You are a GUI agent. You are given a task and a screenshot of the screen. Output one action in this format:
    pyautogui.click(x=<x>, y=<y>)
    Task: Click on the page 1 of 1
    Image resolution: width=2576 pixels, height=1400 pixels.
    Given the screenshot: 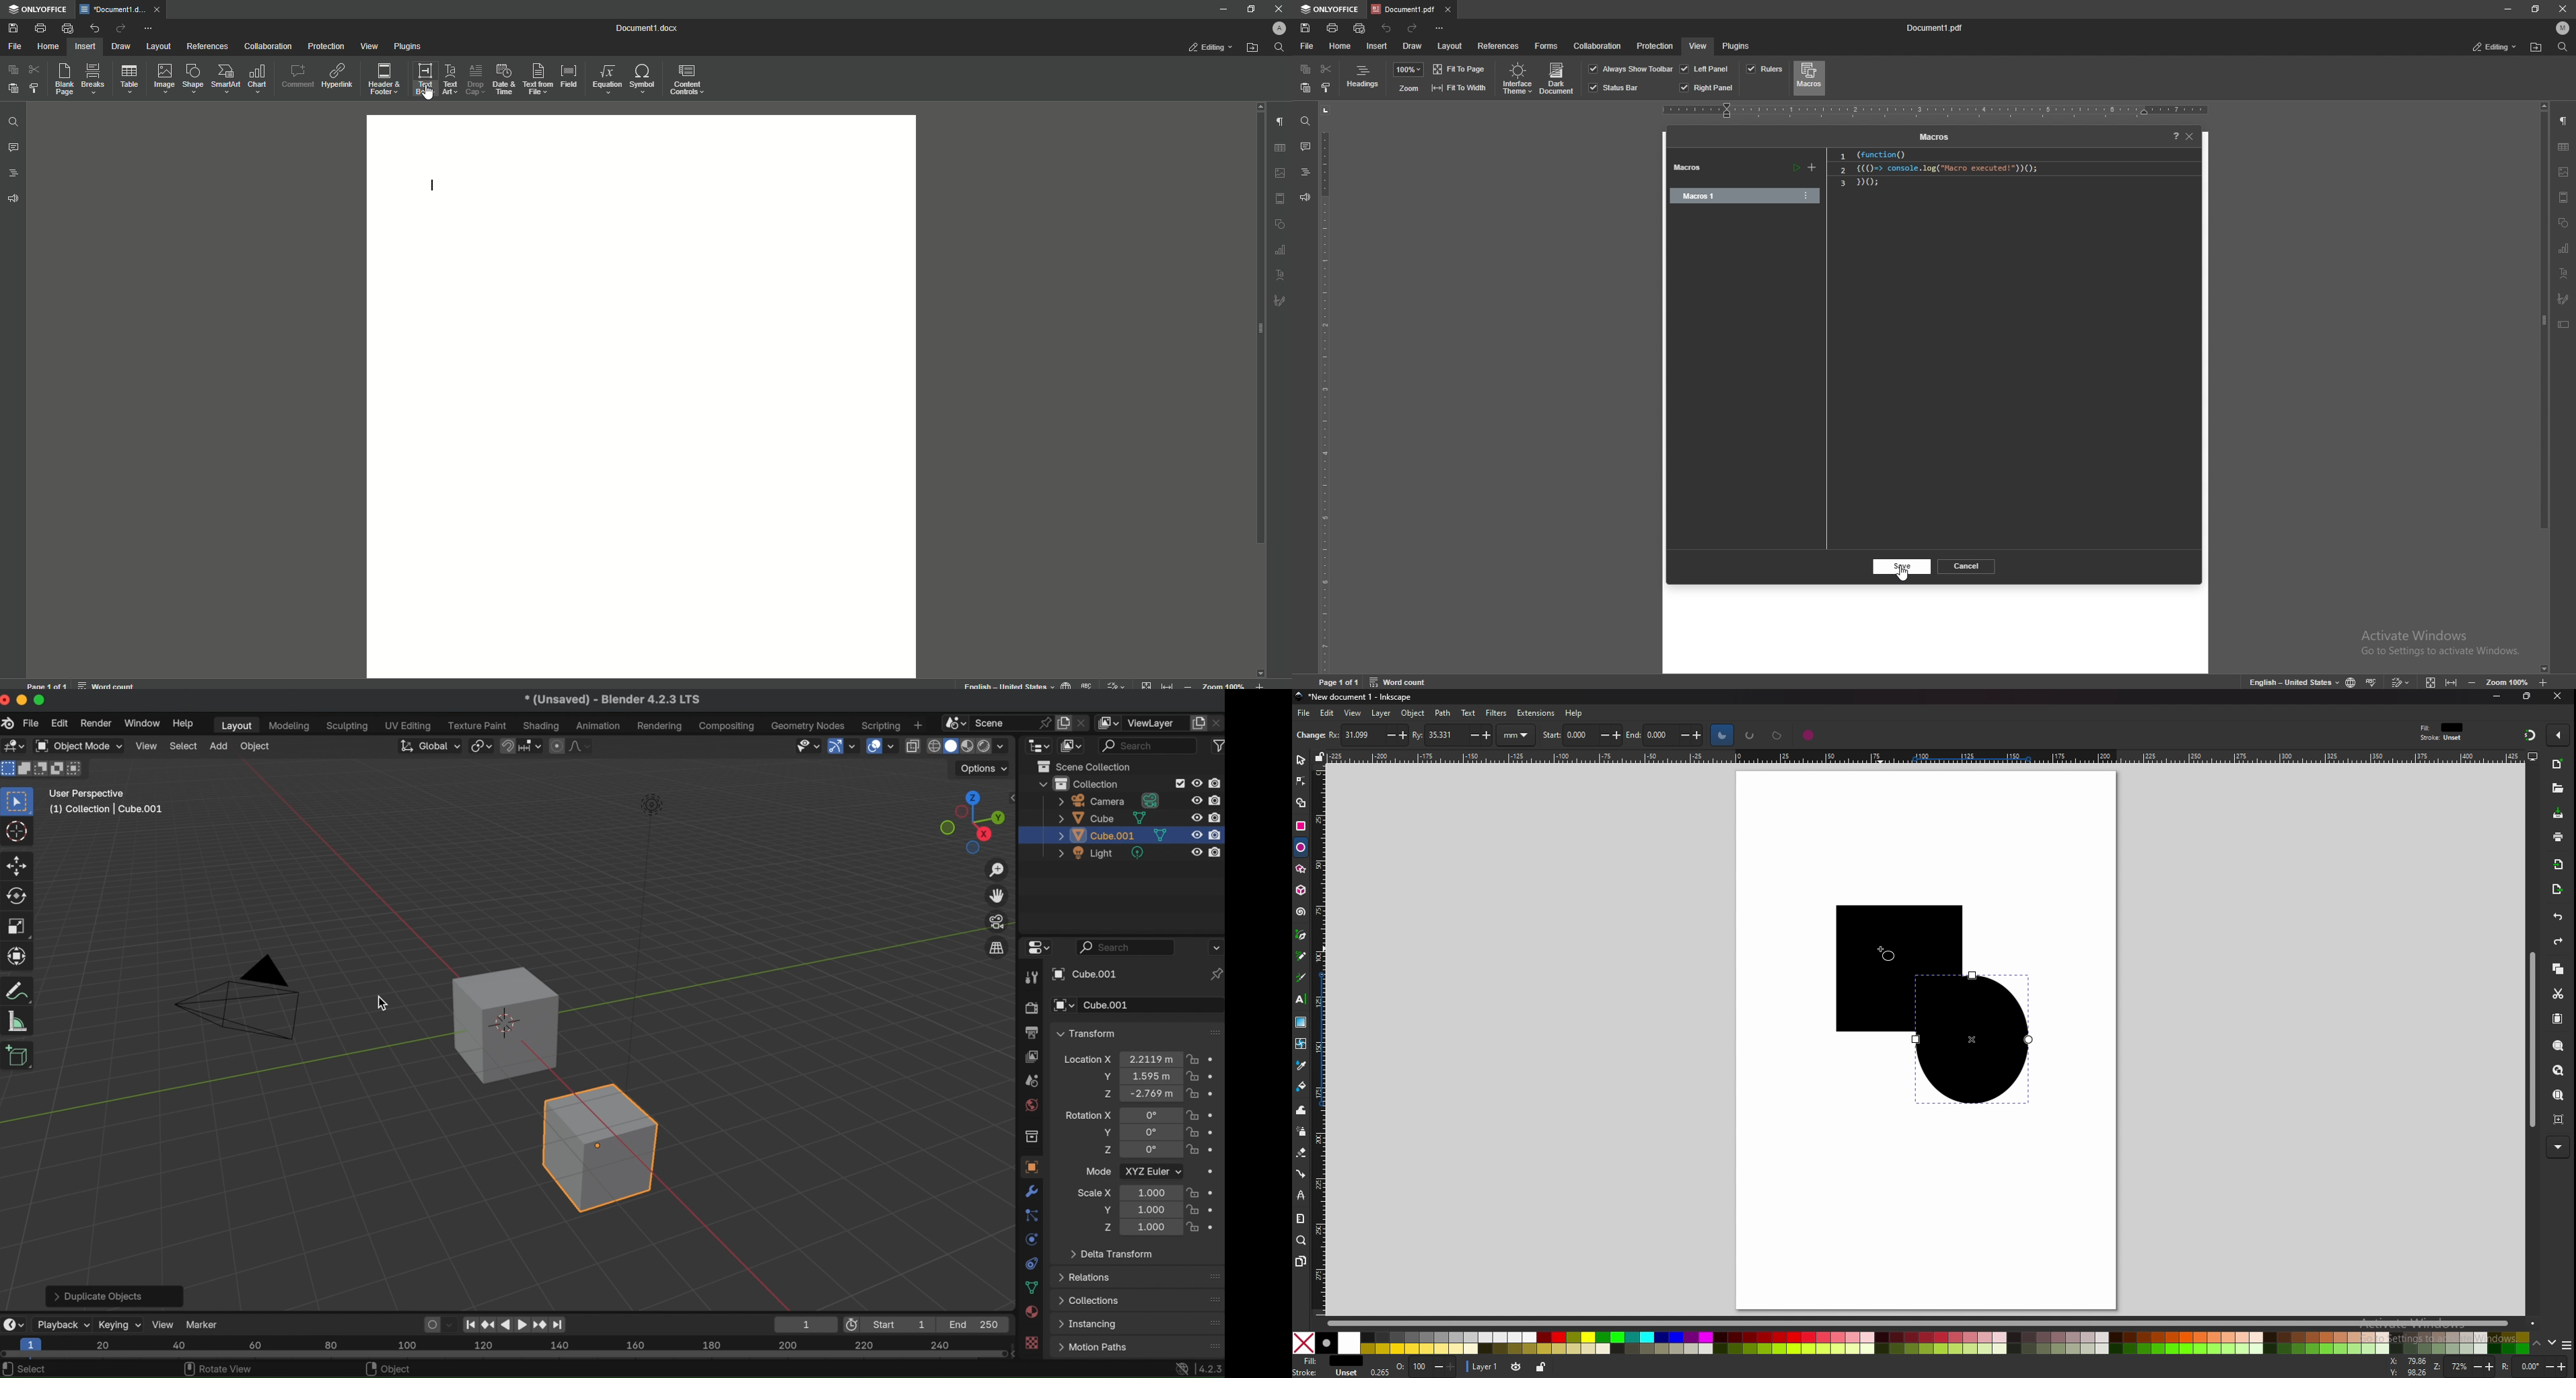 What is the action you would take?
    pyautogui.click(x=47, y=684)
    